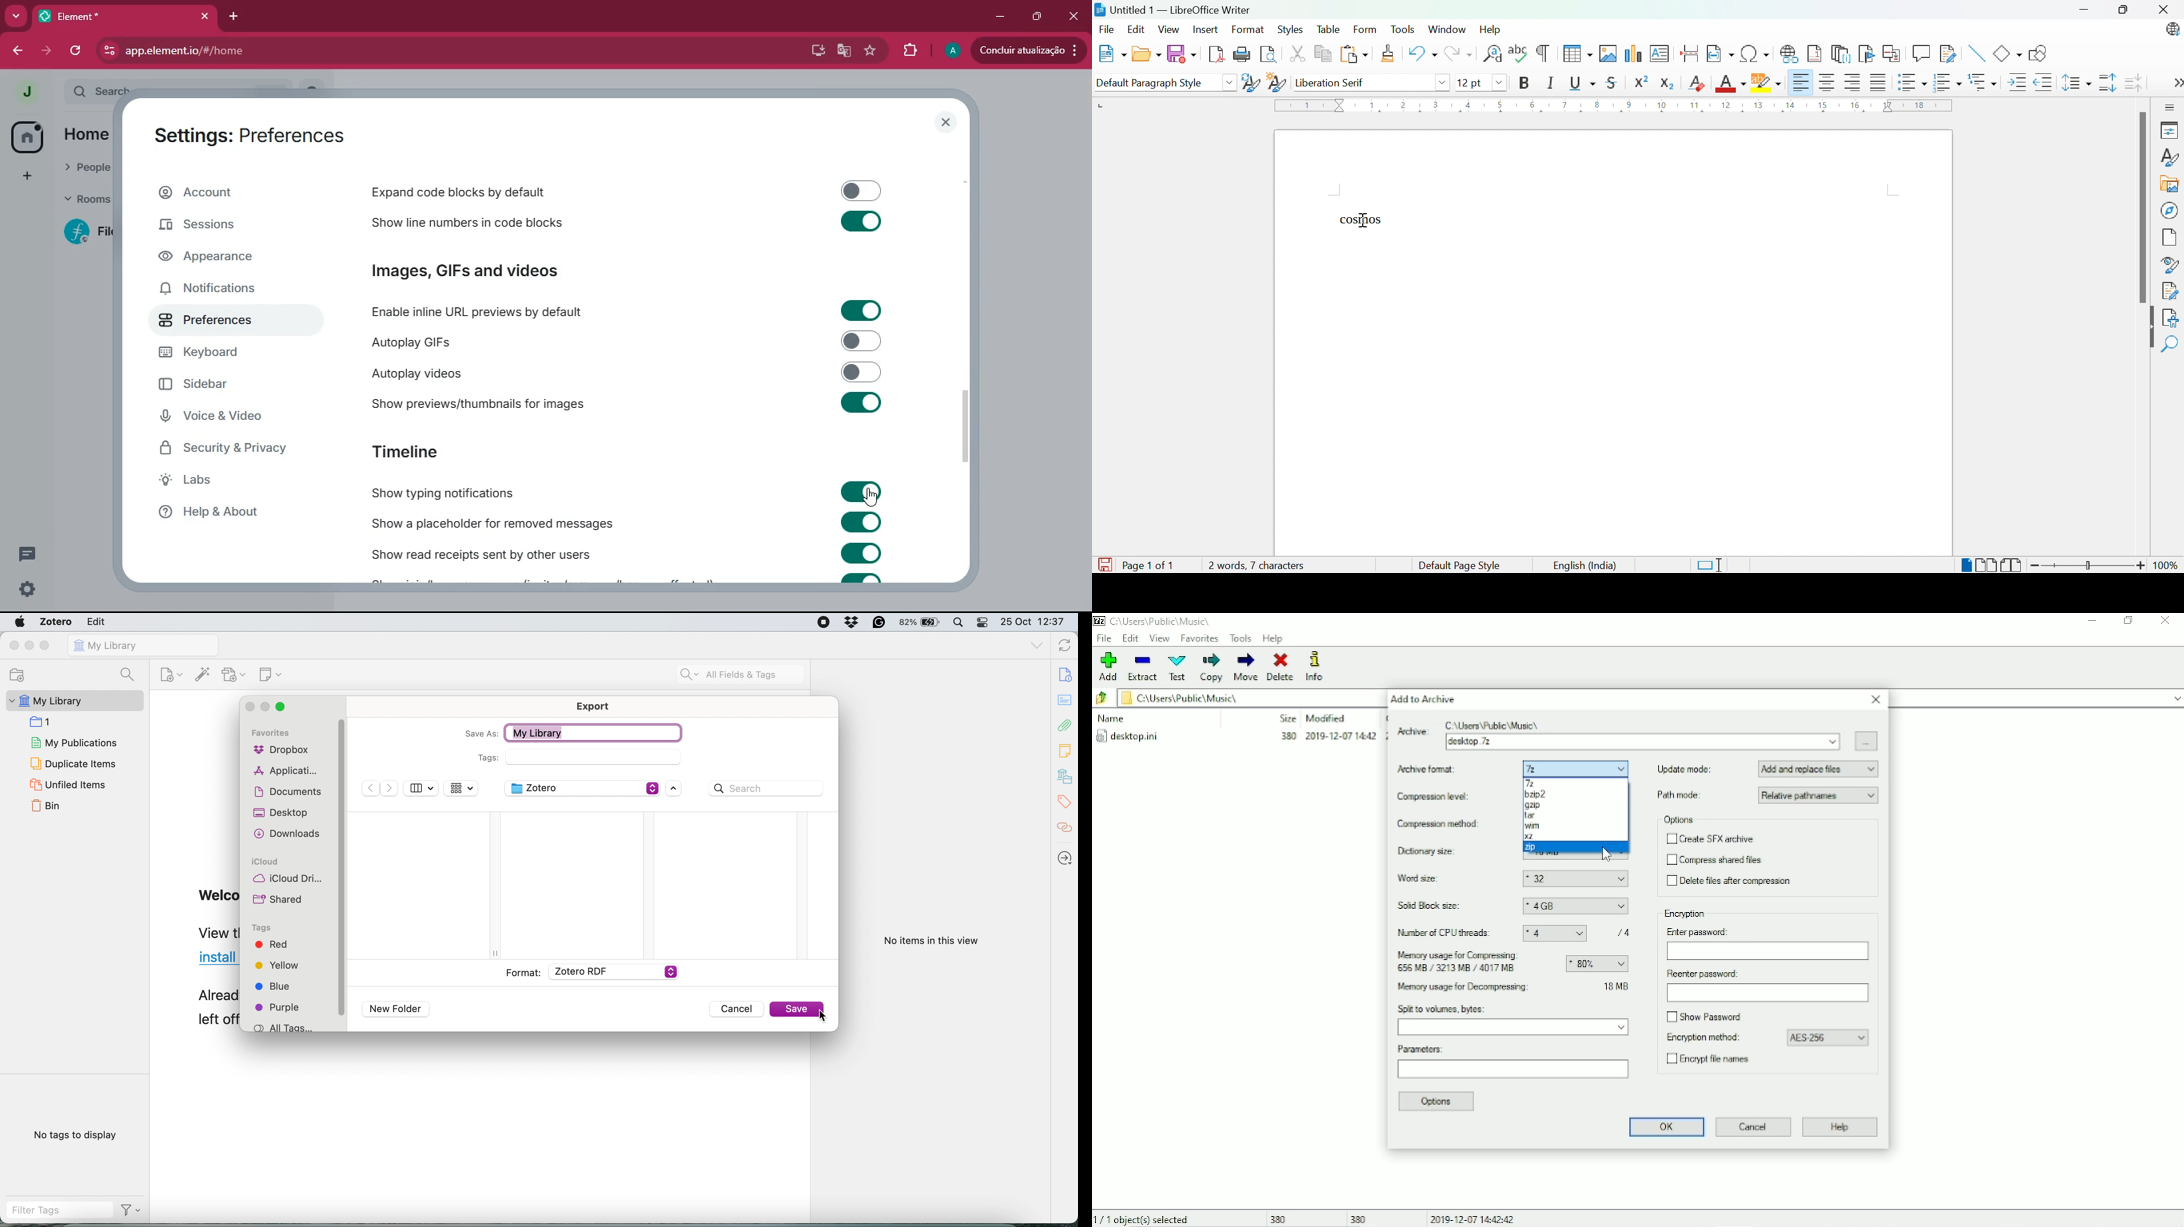  What do you see at coordinates (204, 675) in the screenshot?
I see `add item by identifier` at bounding box center [204, 675].